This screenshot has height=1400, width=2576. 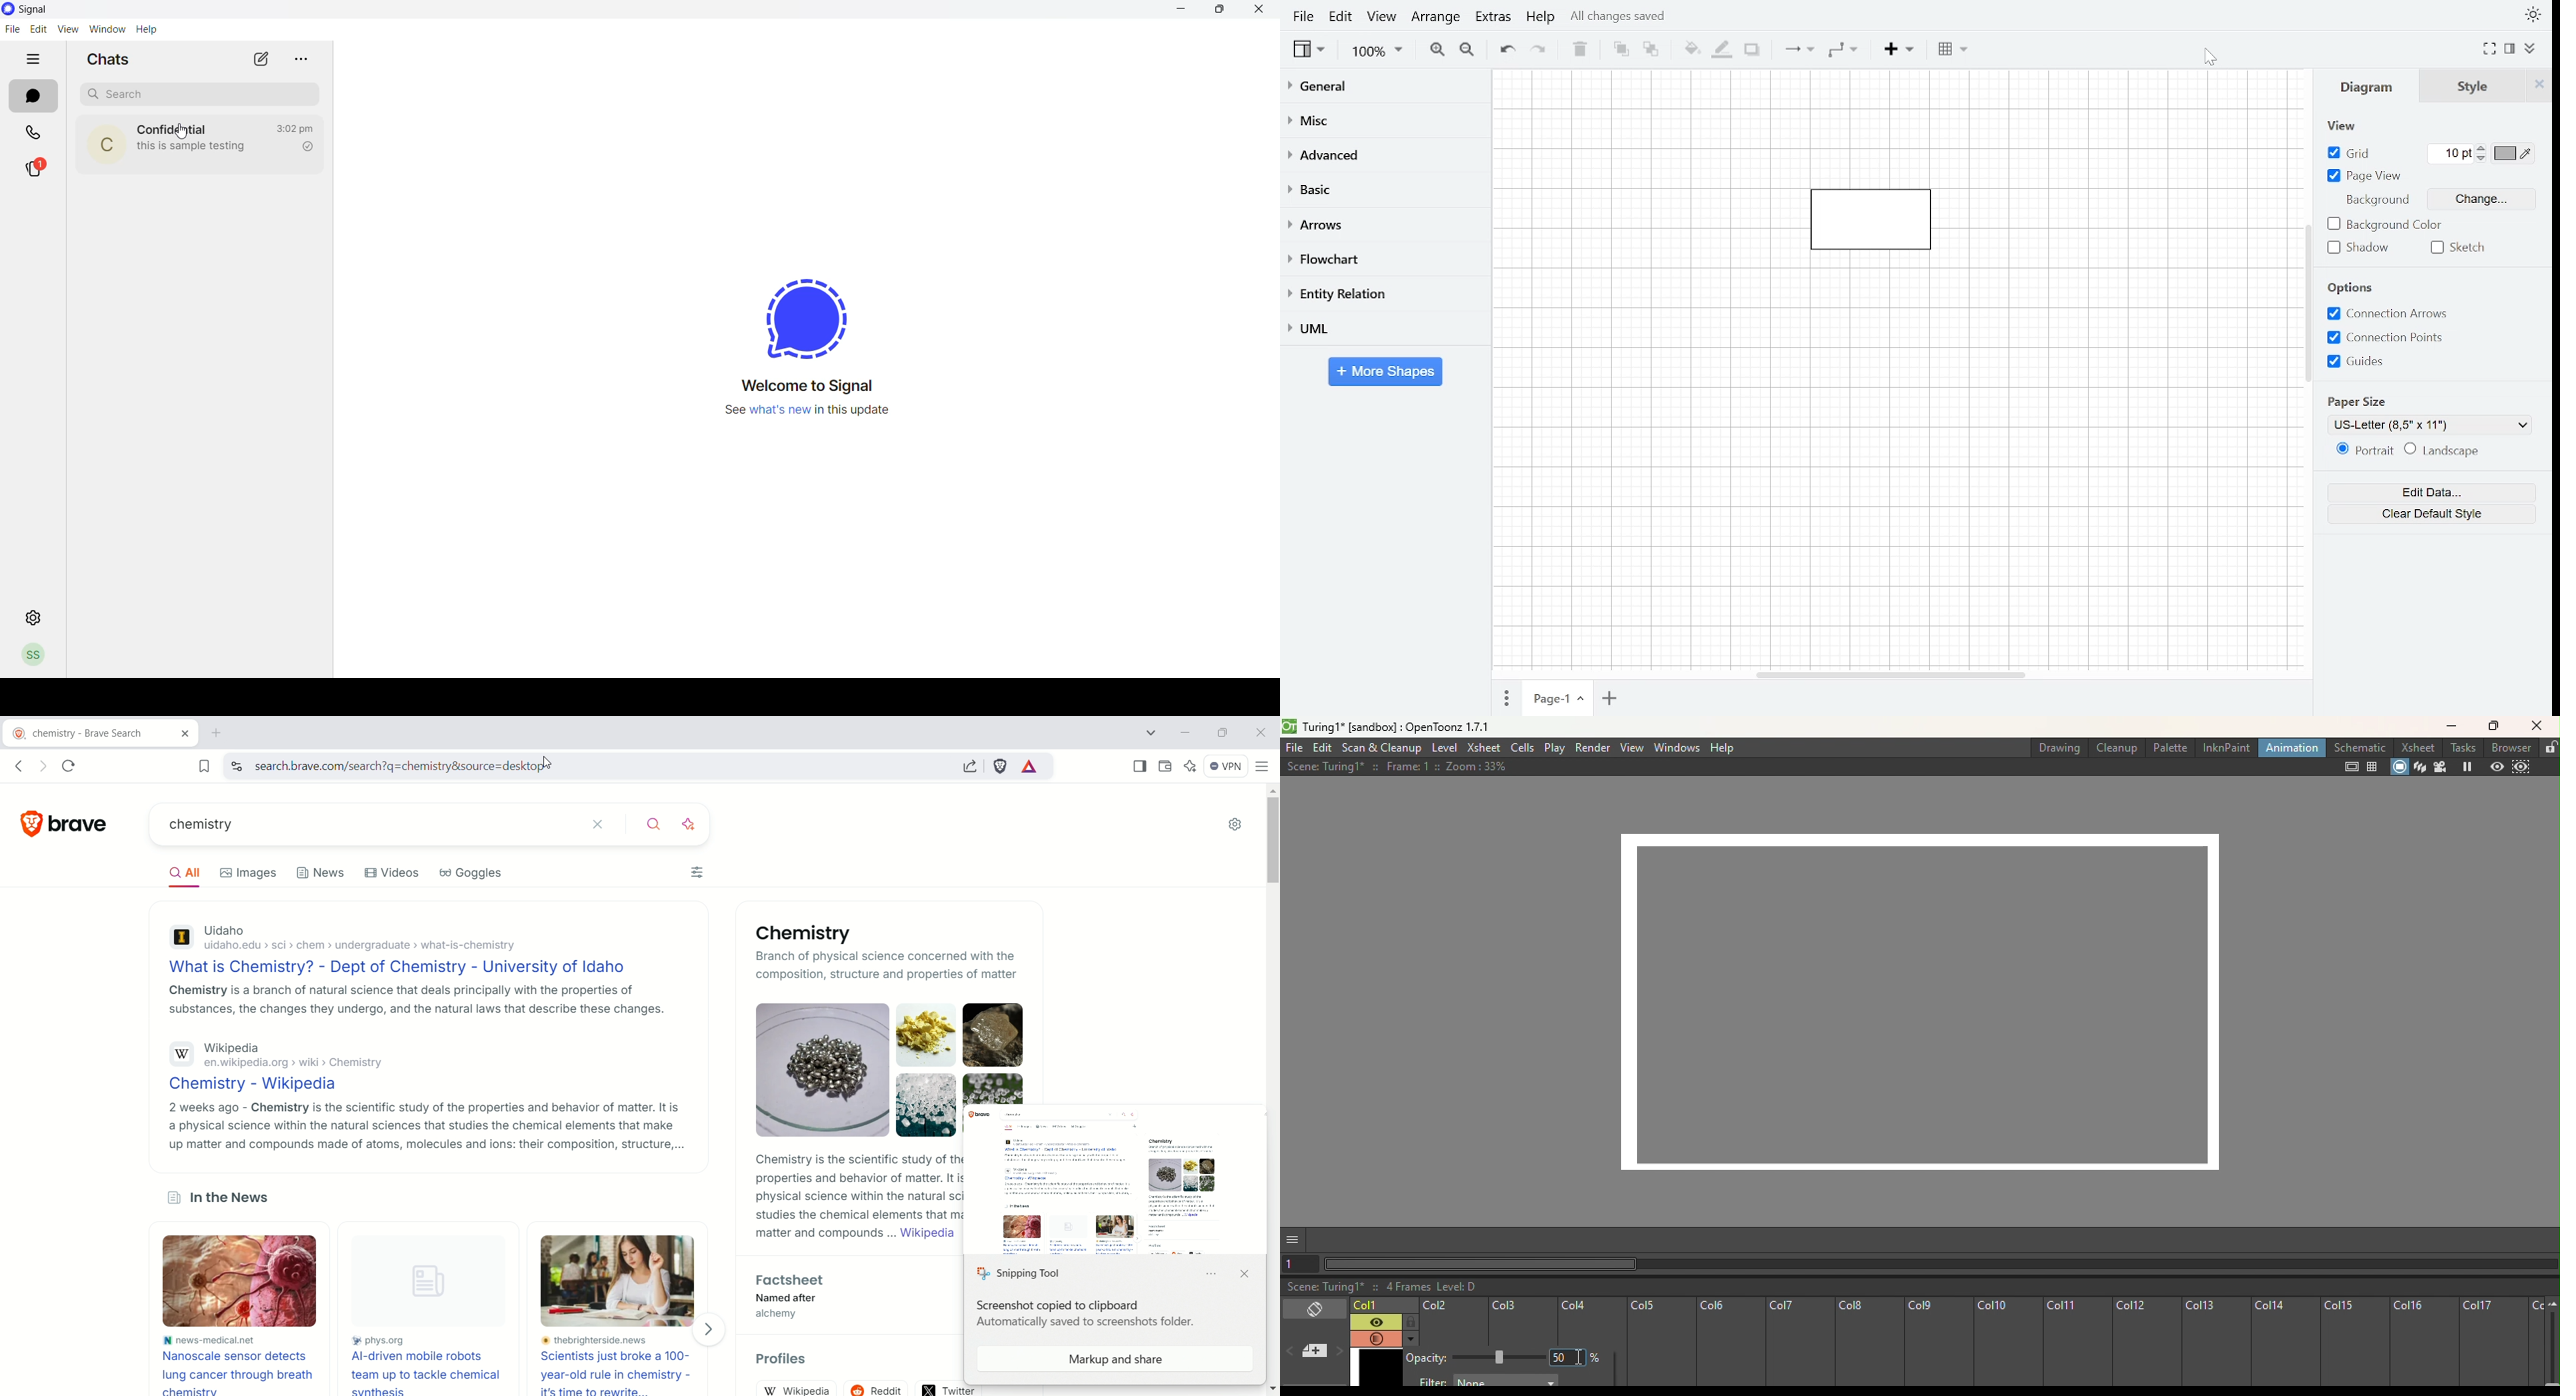 What do you see at coordinates (2364, 86) in the screenshot?
I see `Diagram` at bounding box center [2364, 86].